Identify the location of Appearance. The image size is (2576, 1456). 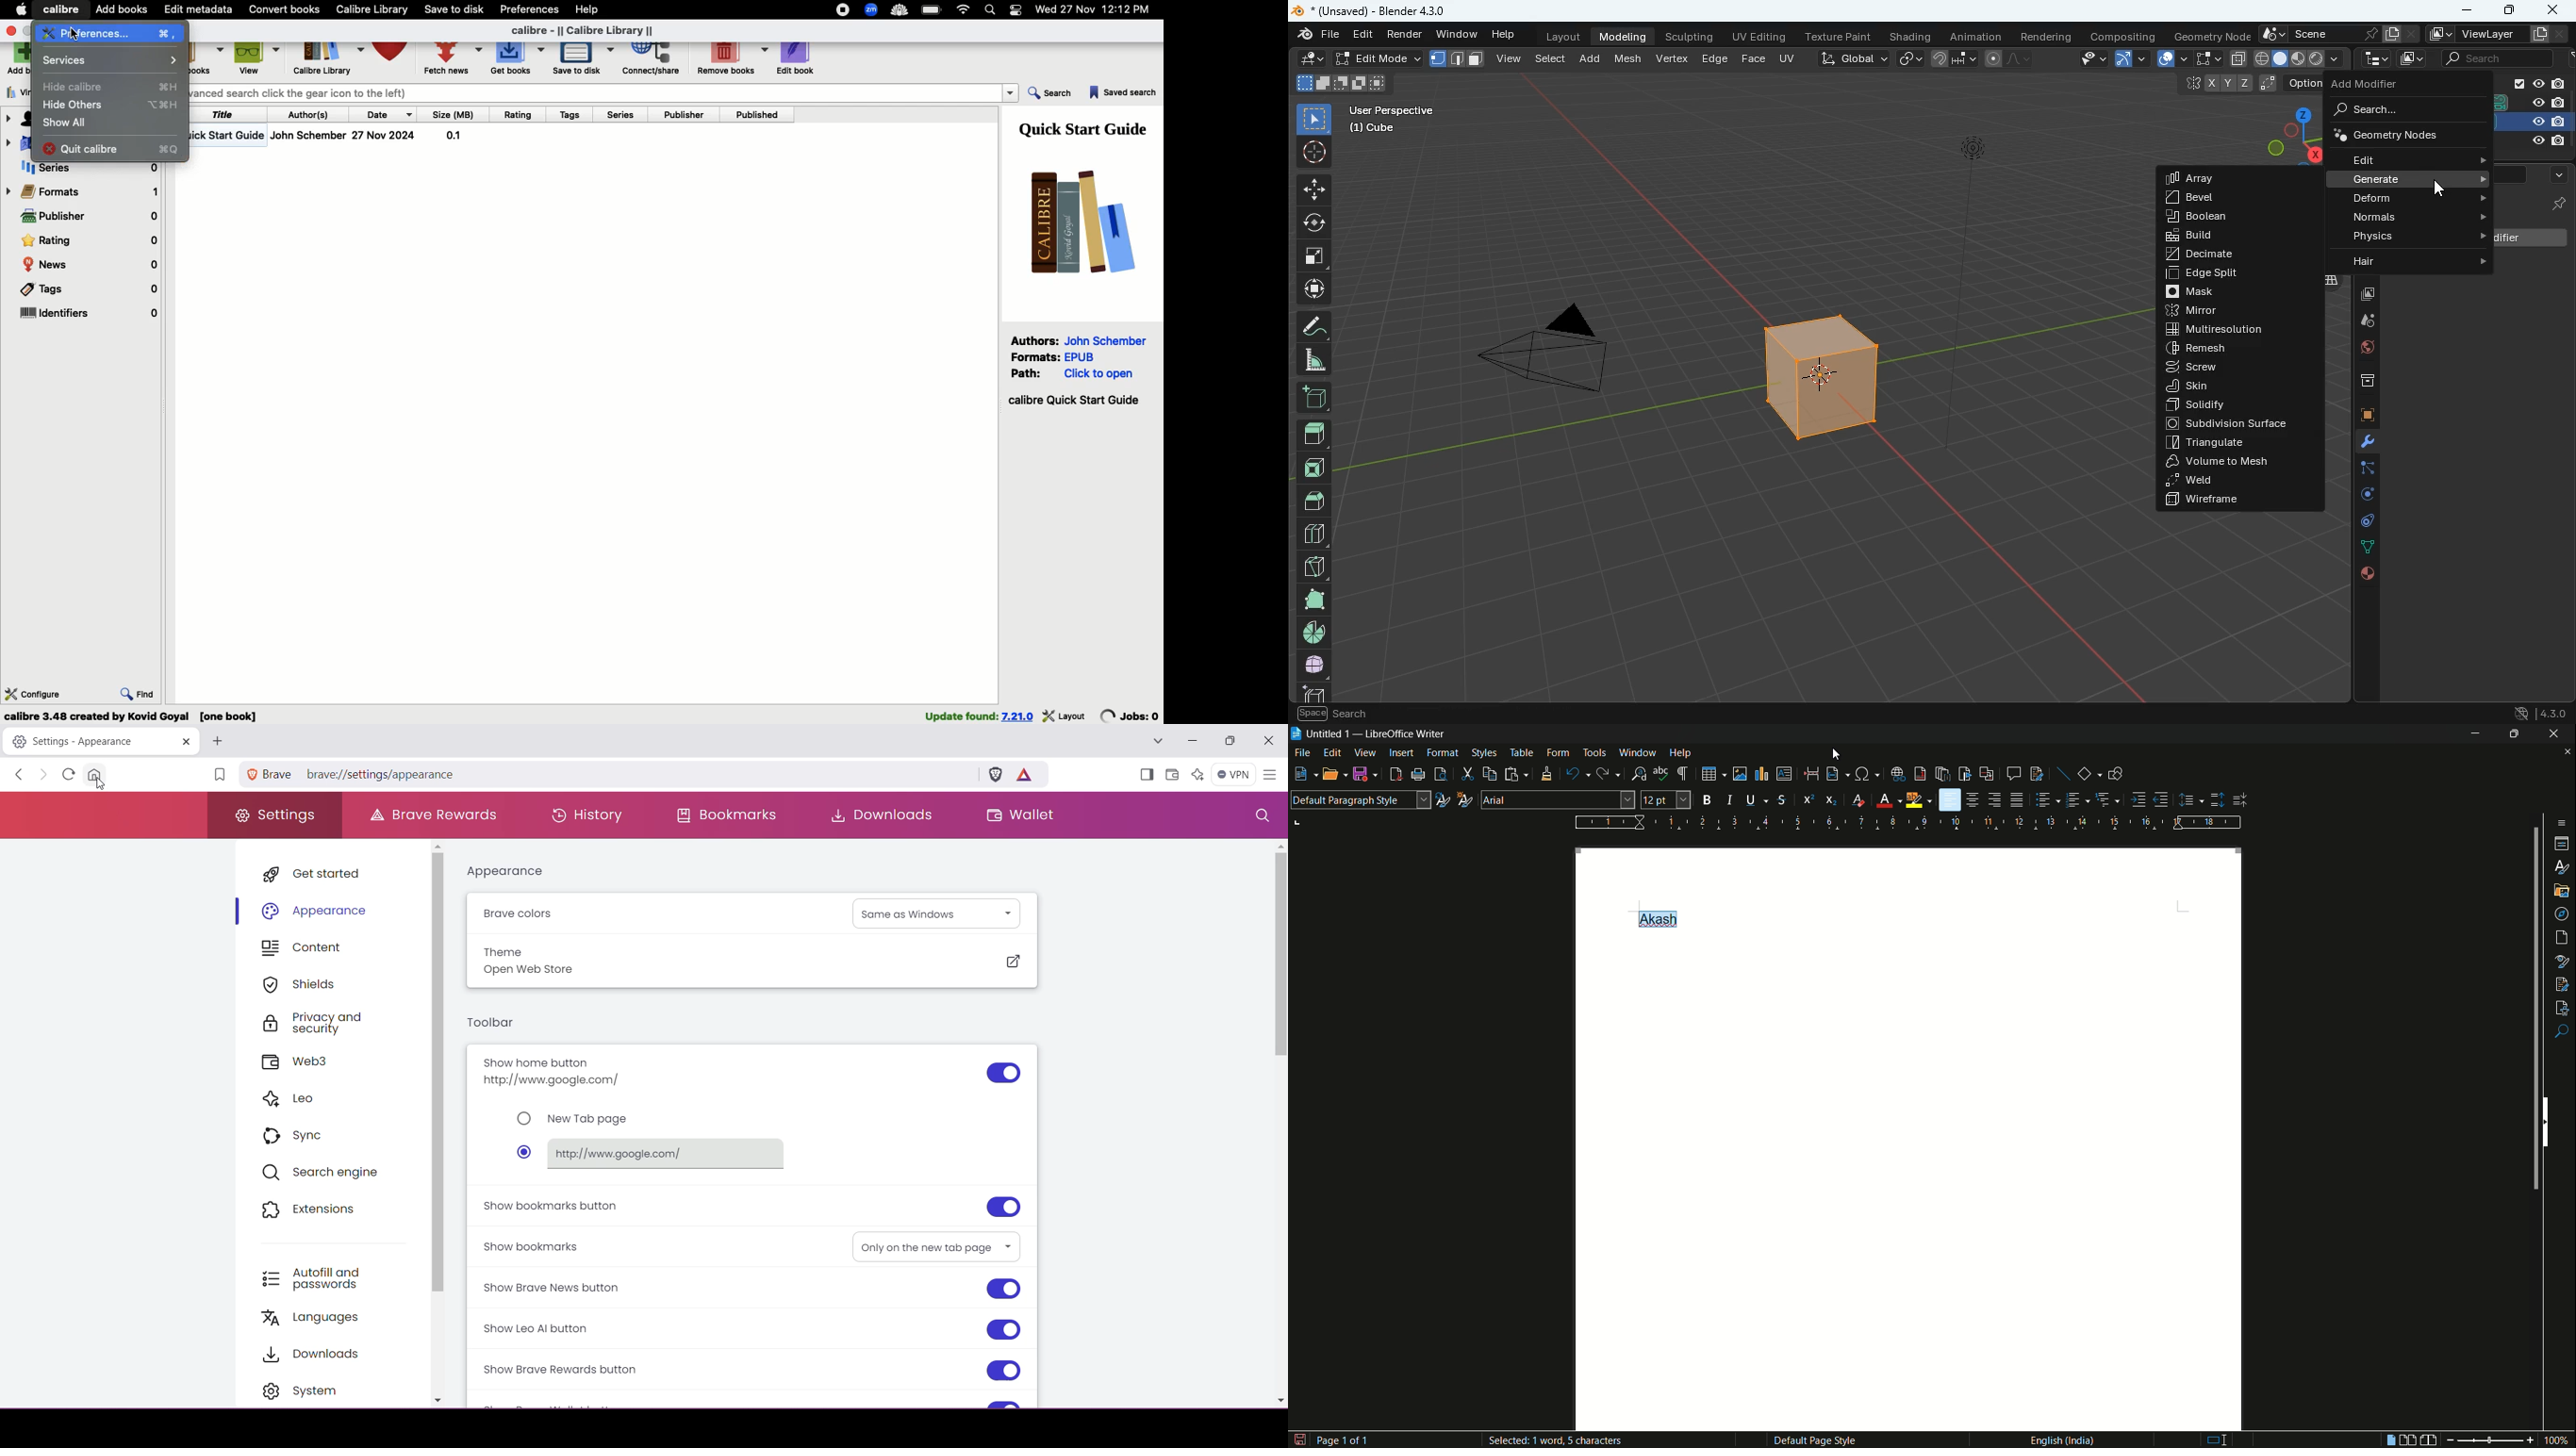
(317, 910).